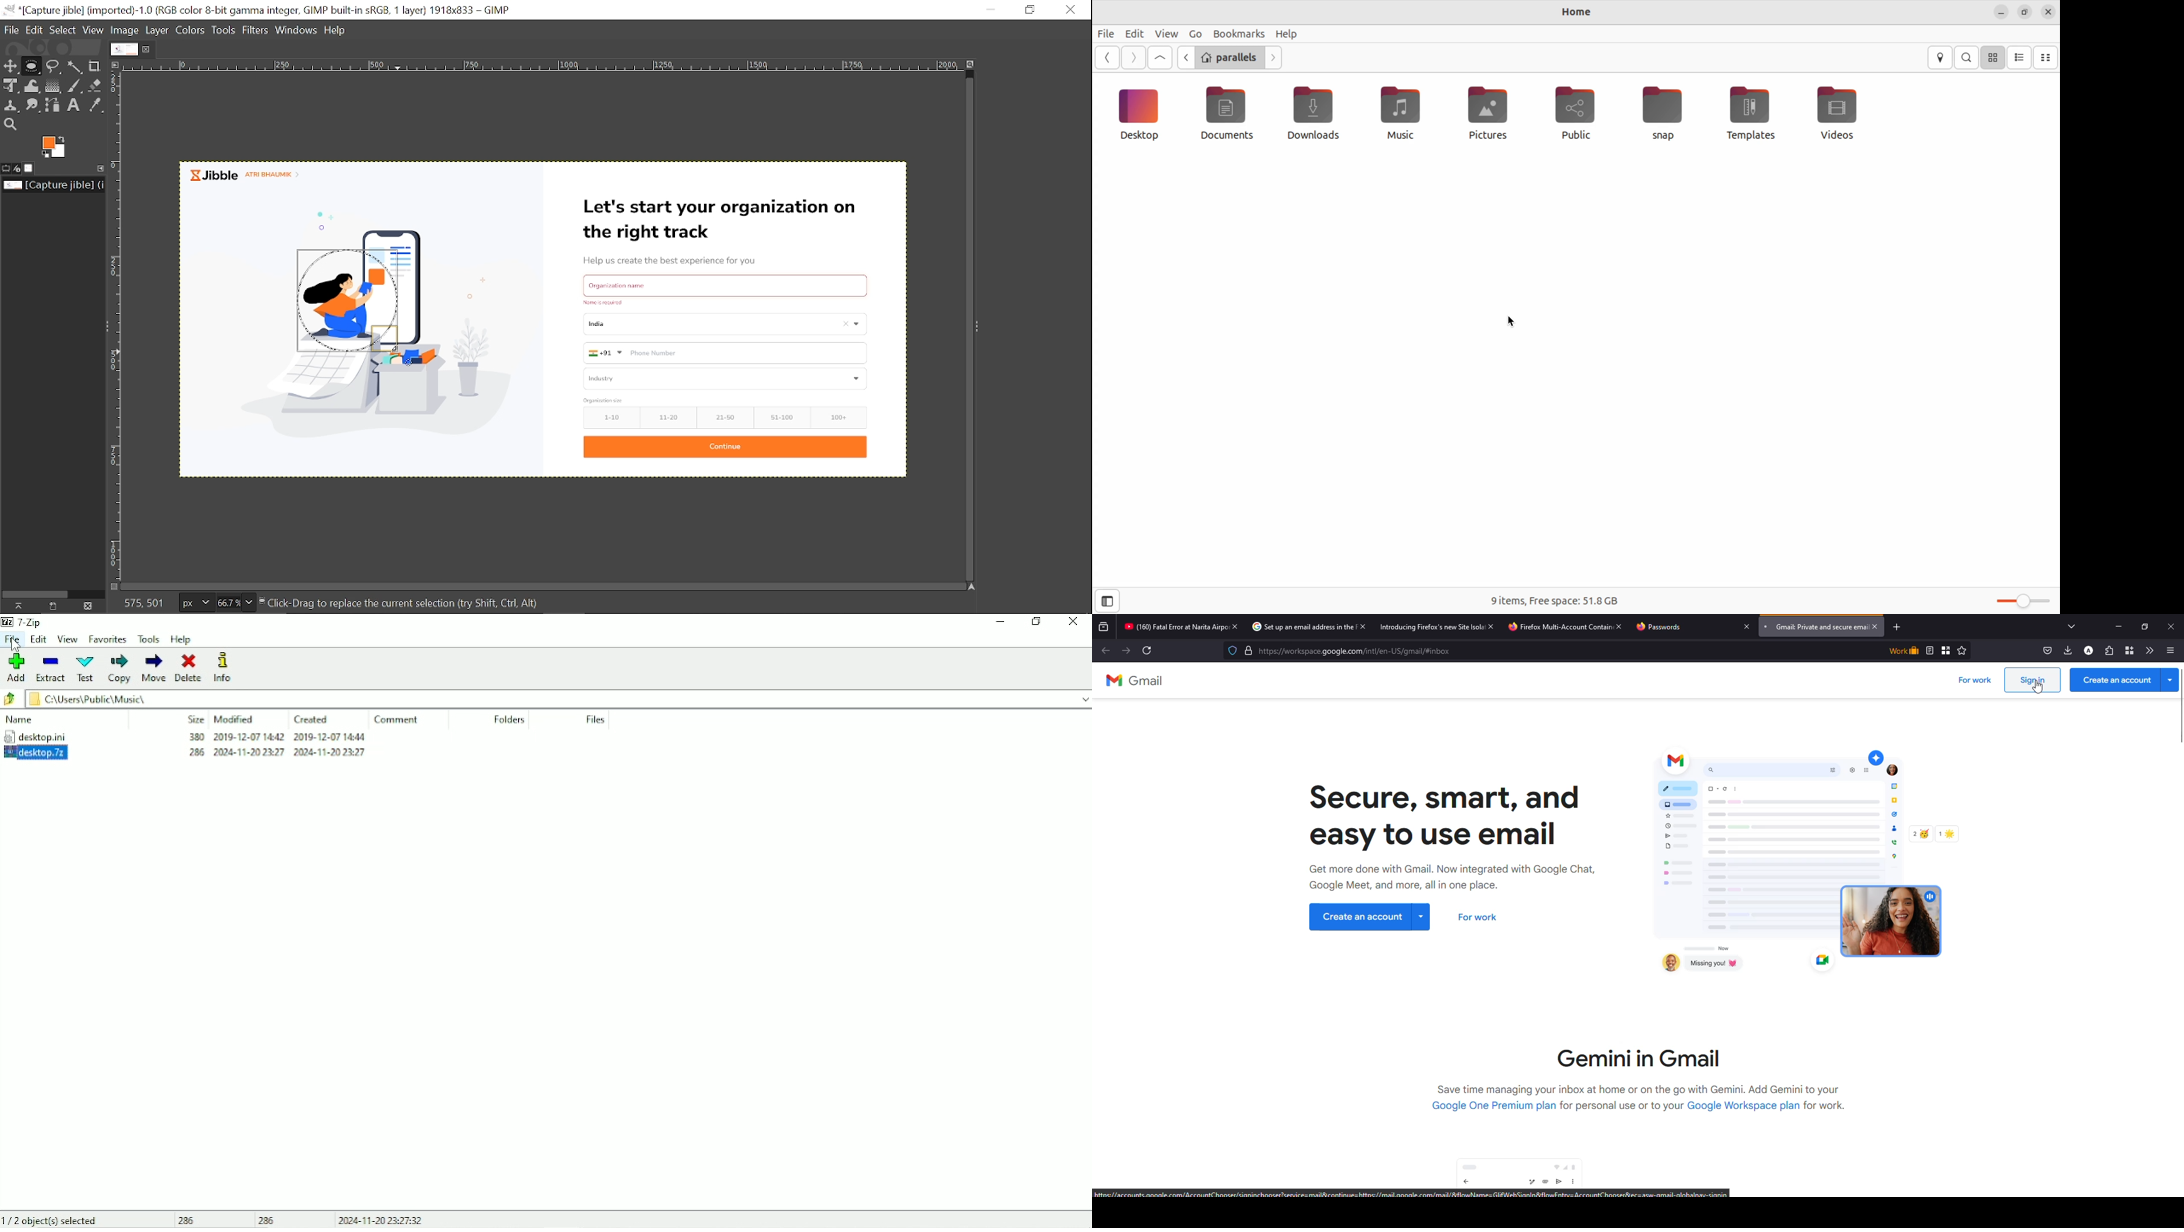  I want to click on created date & time, so click(330, 752).